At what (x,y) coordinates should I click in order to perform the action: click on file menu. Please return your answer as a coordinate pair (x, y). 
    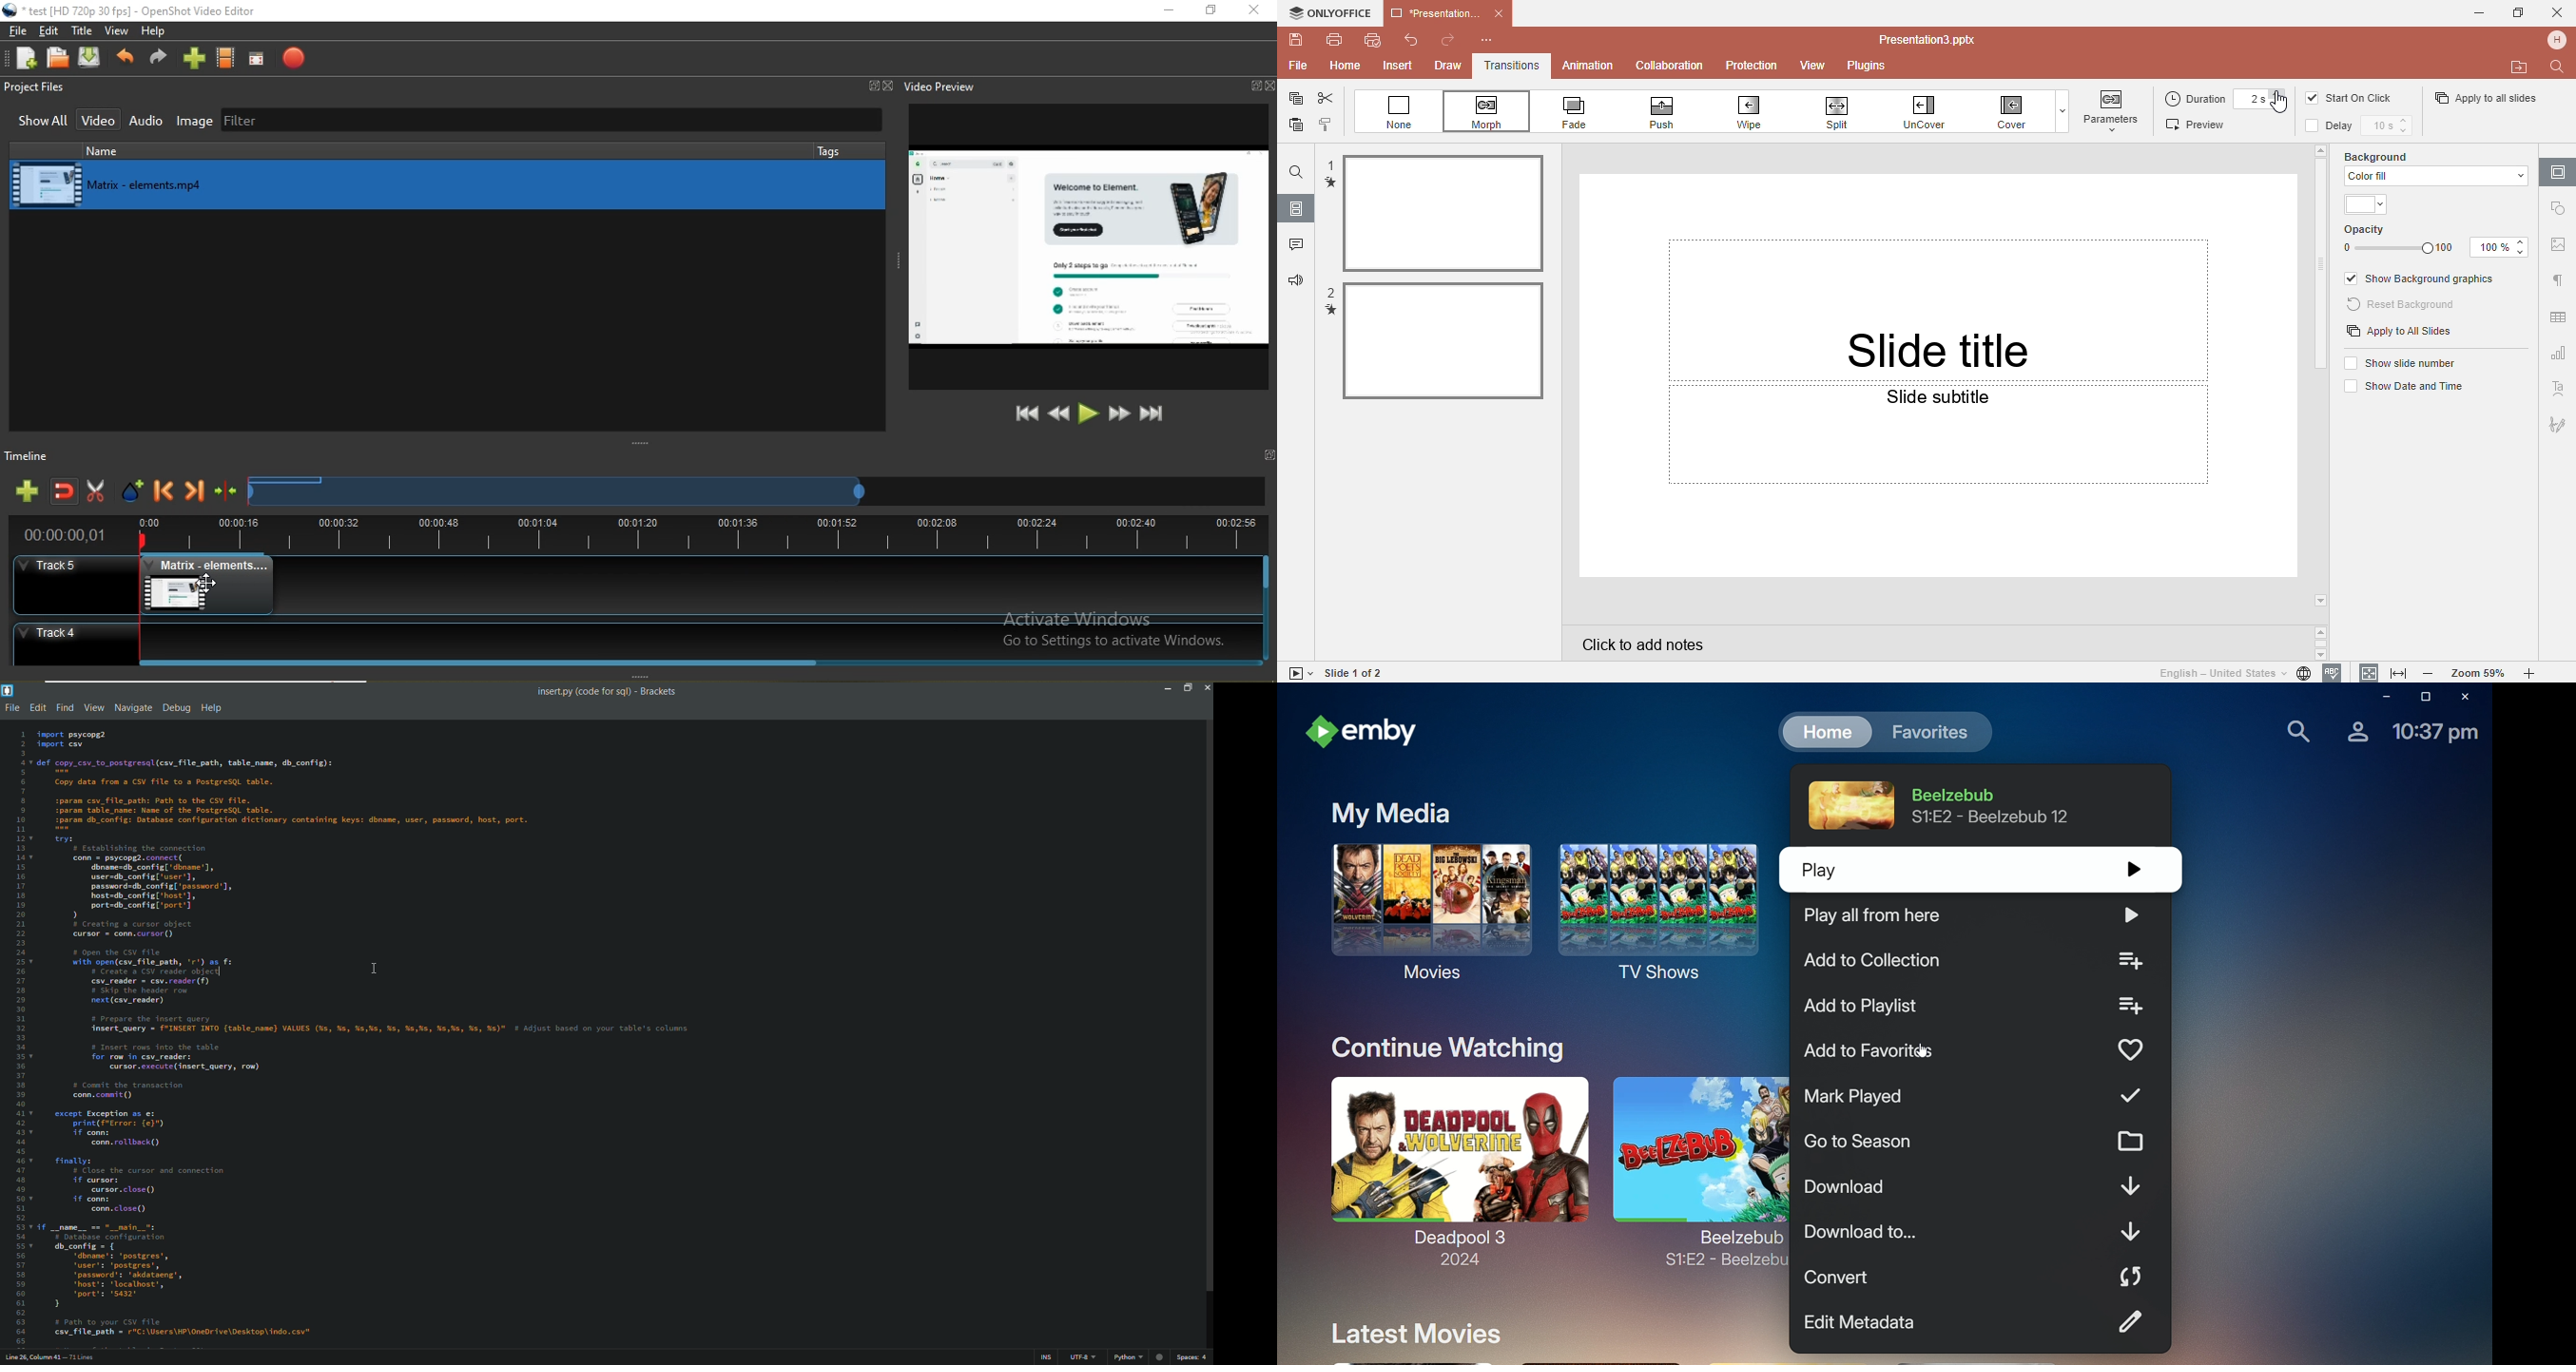
    Looking at the image, I should click on (11, 708).